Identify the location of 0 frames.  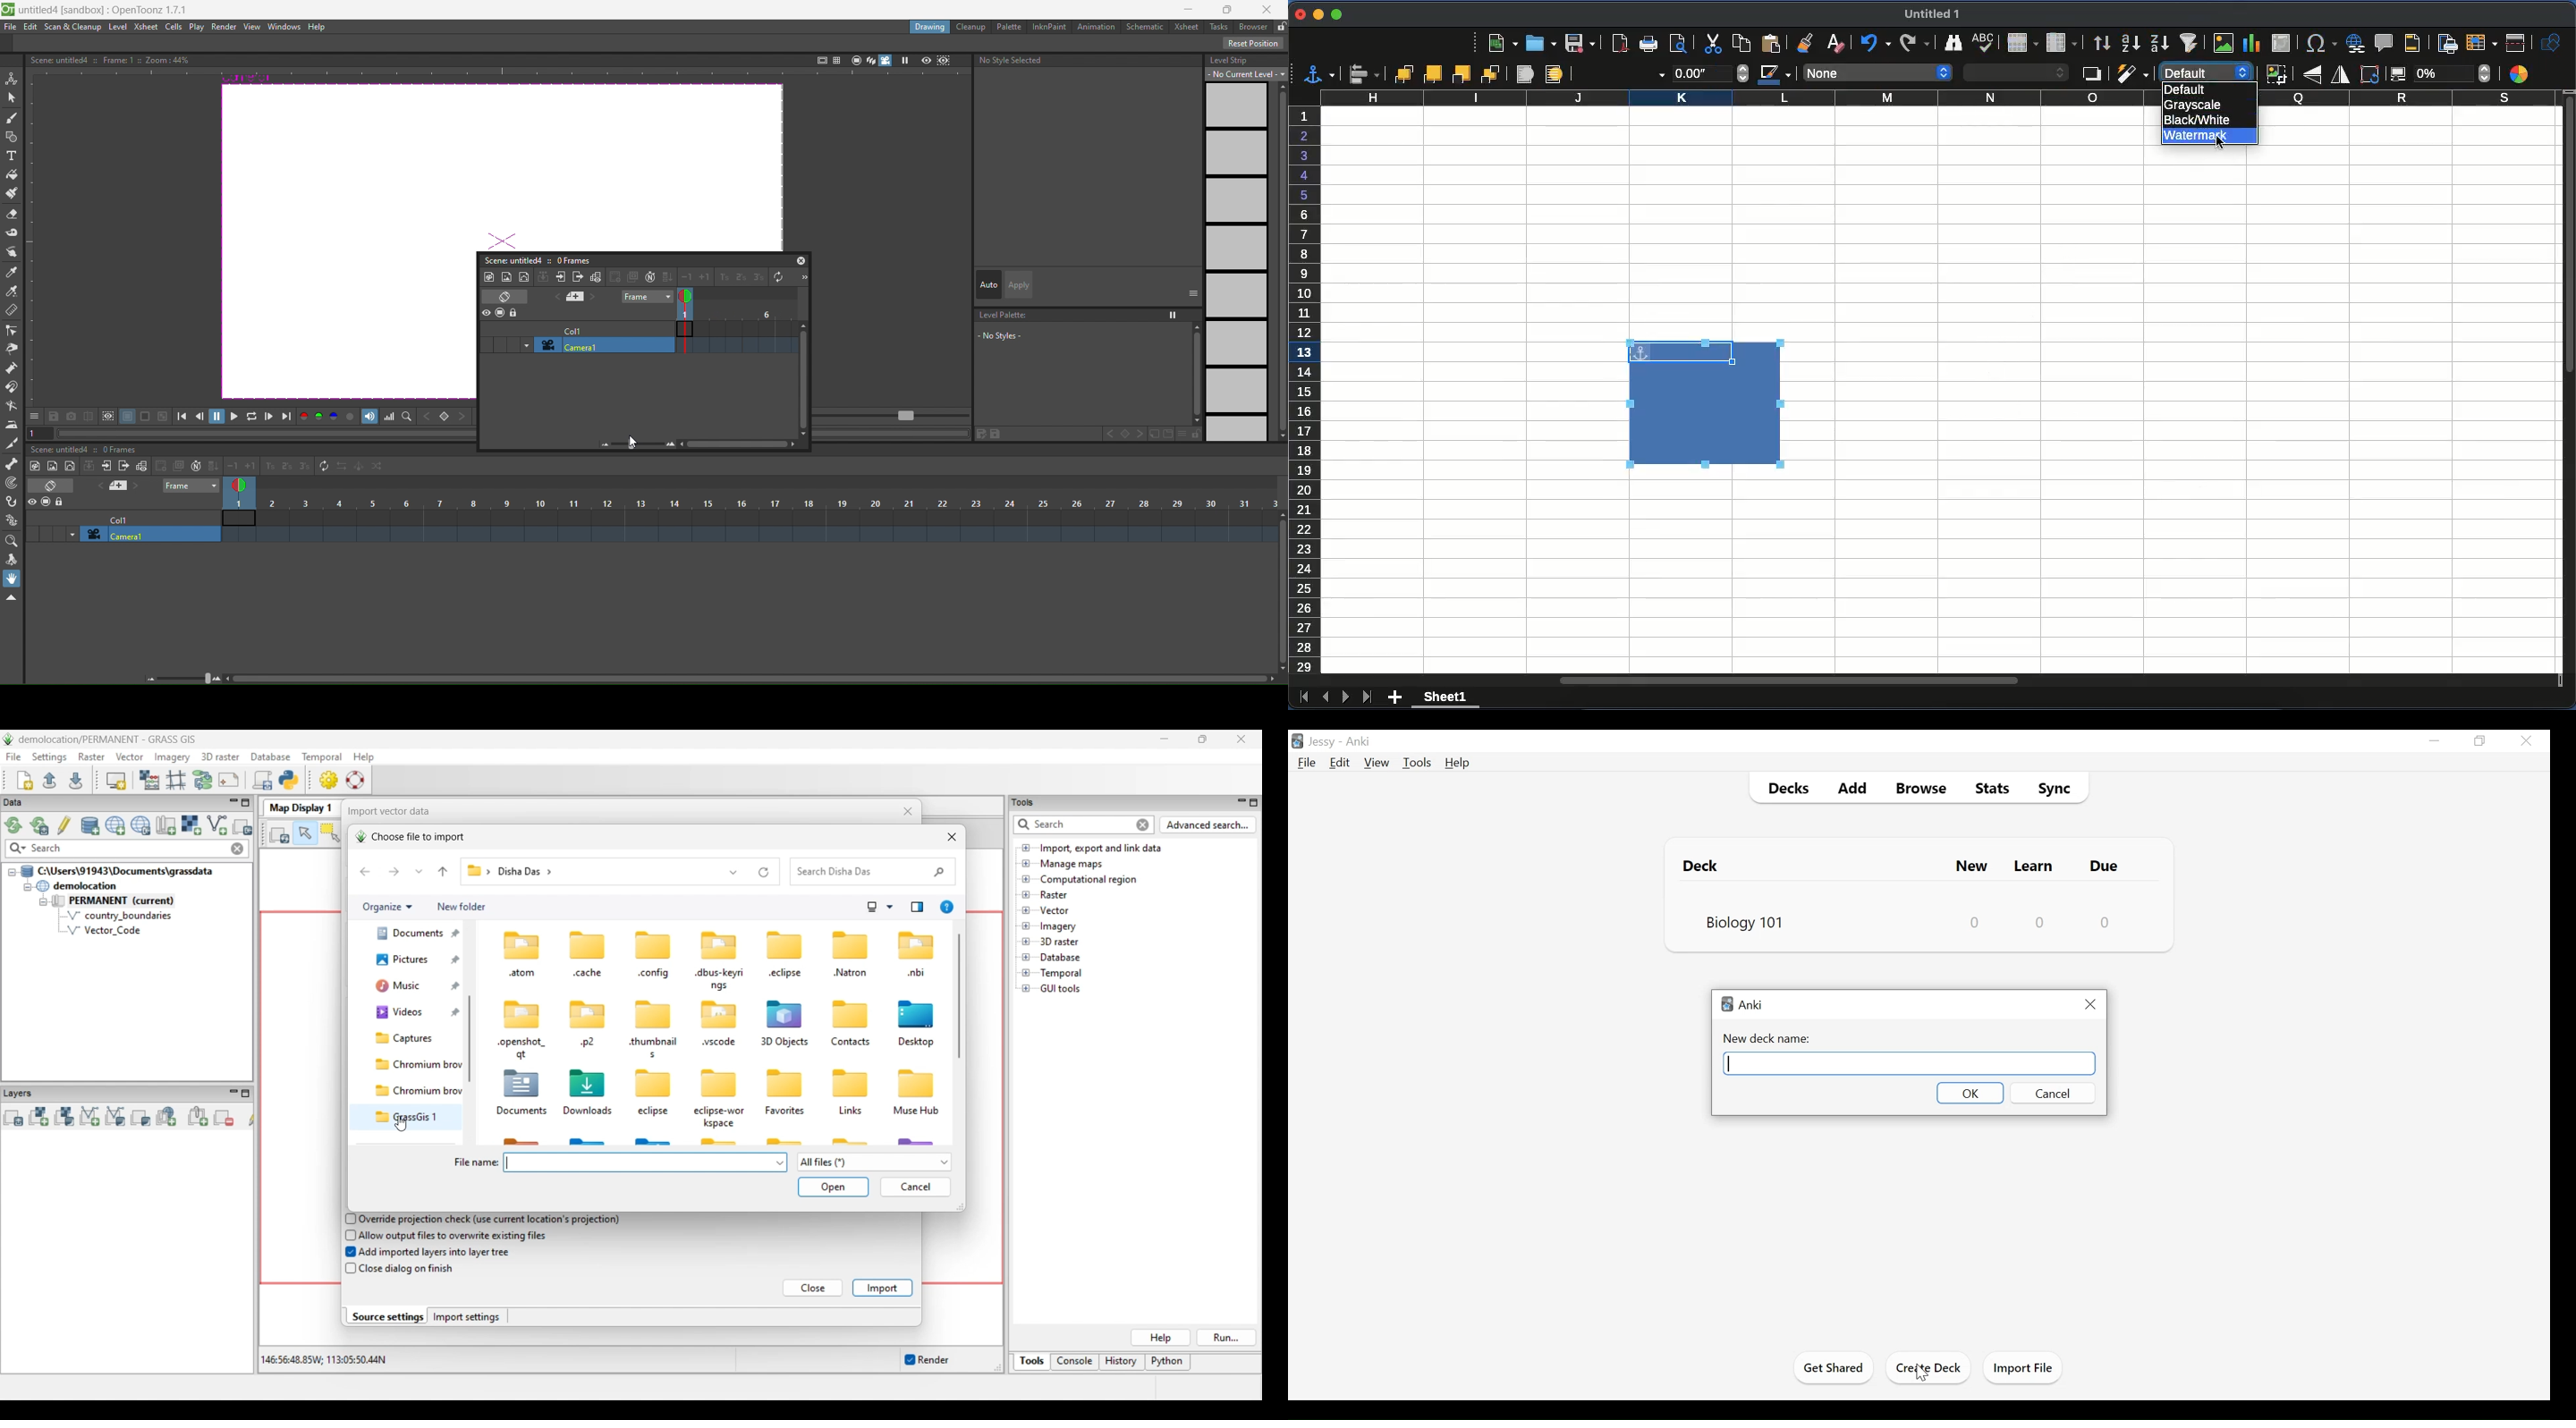
(573, 260).